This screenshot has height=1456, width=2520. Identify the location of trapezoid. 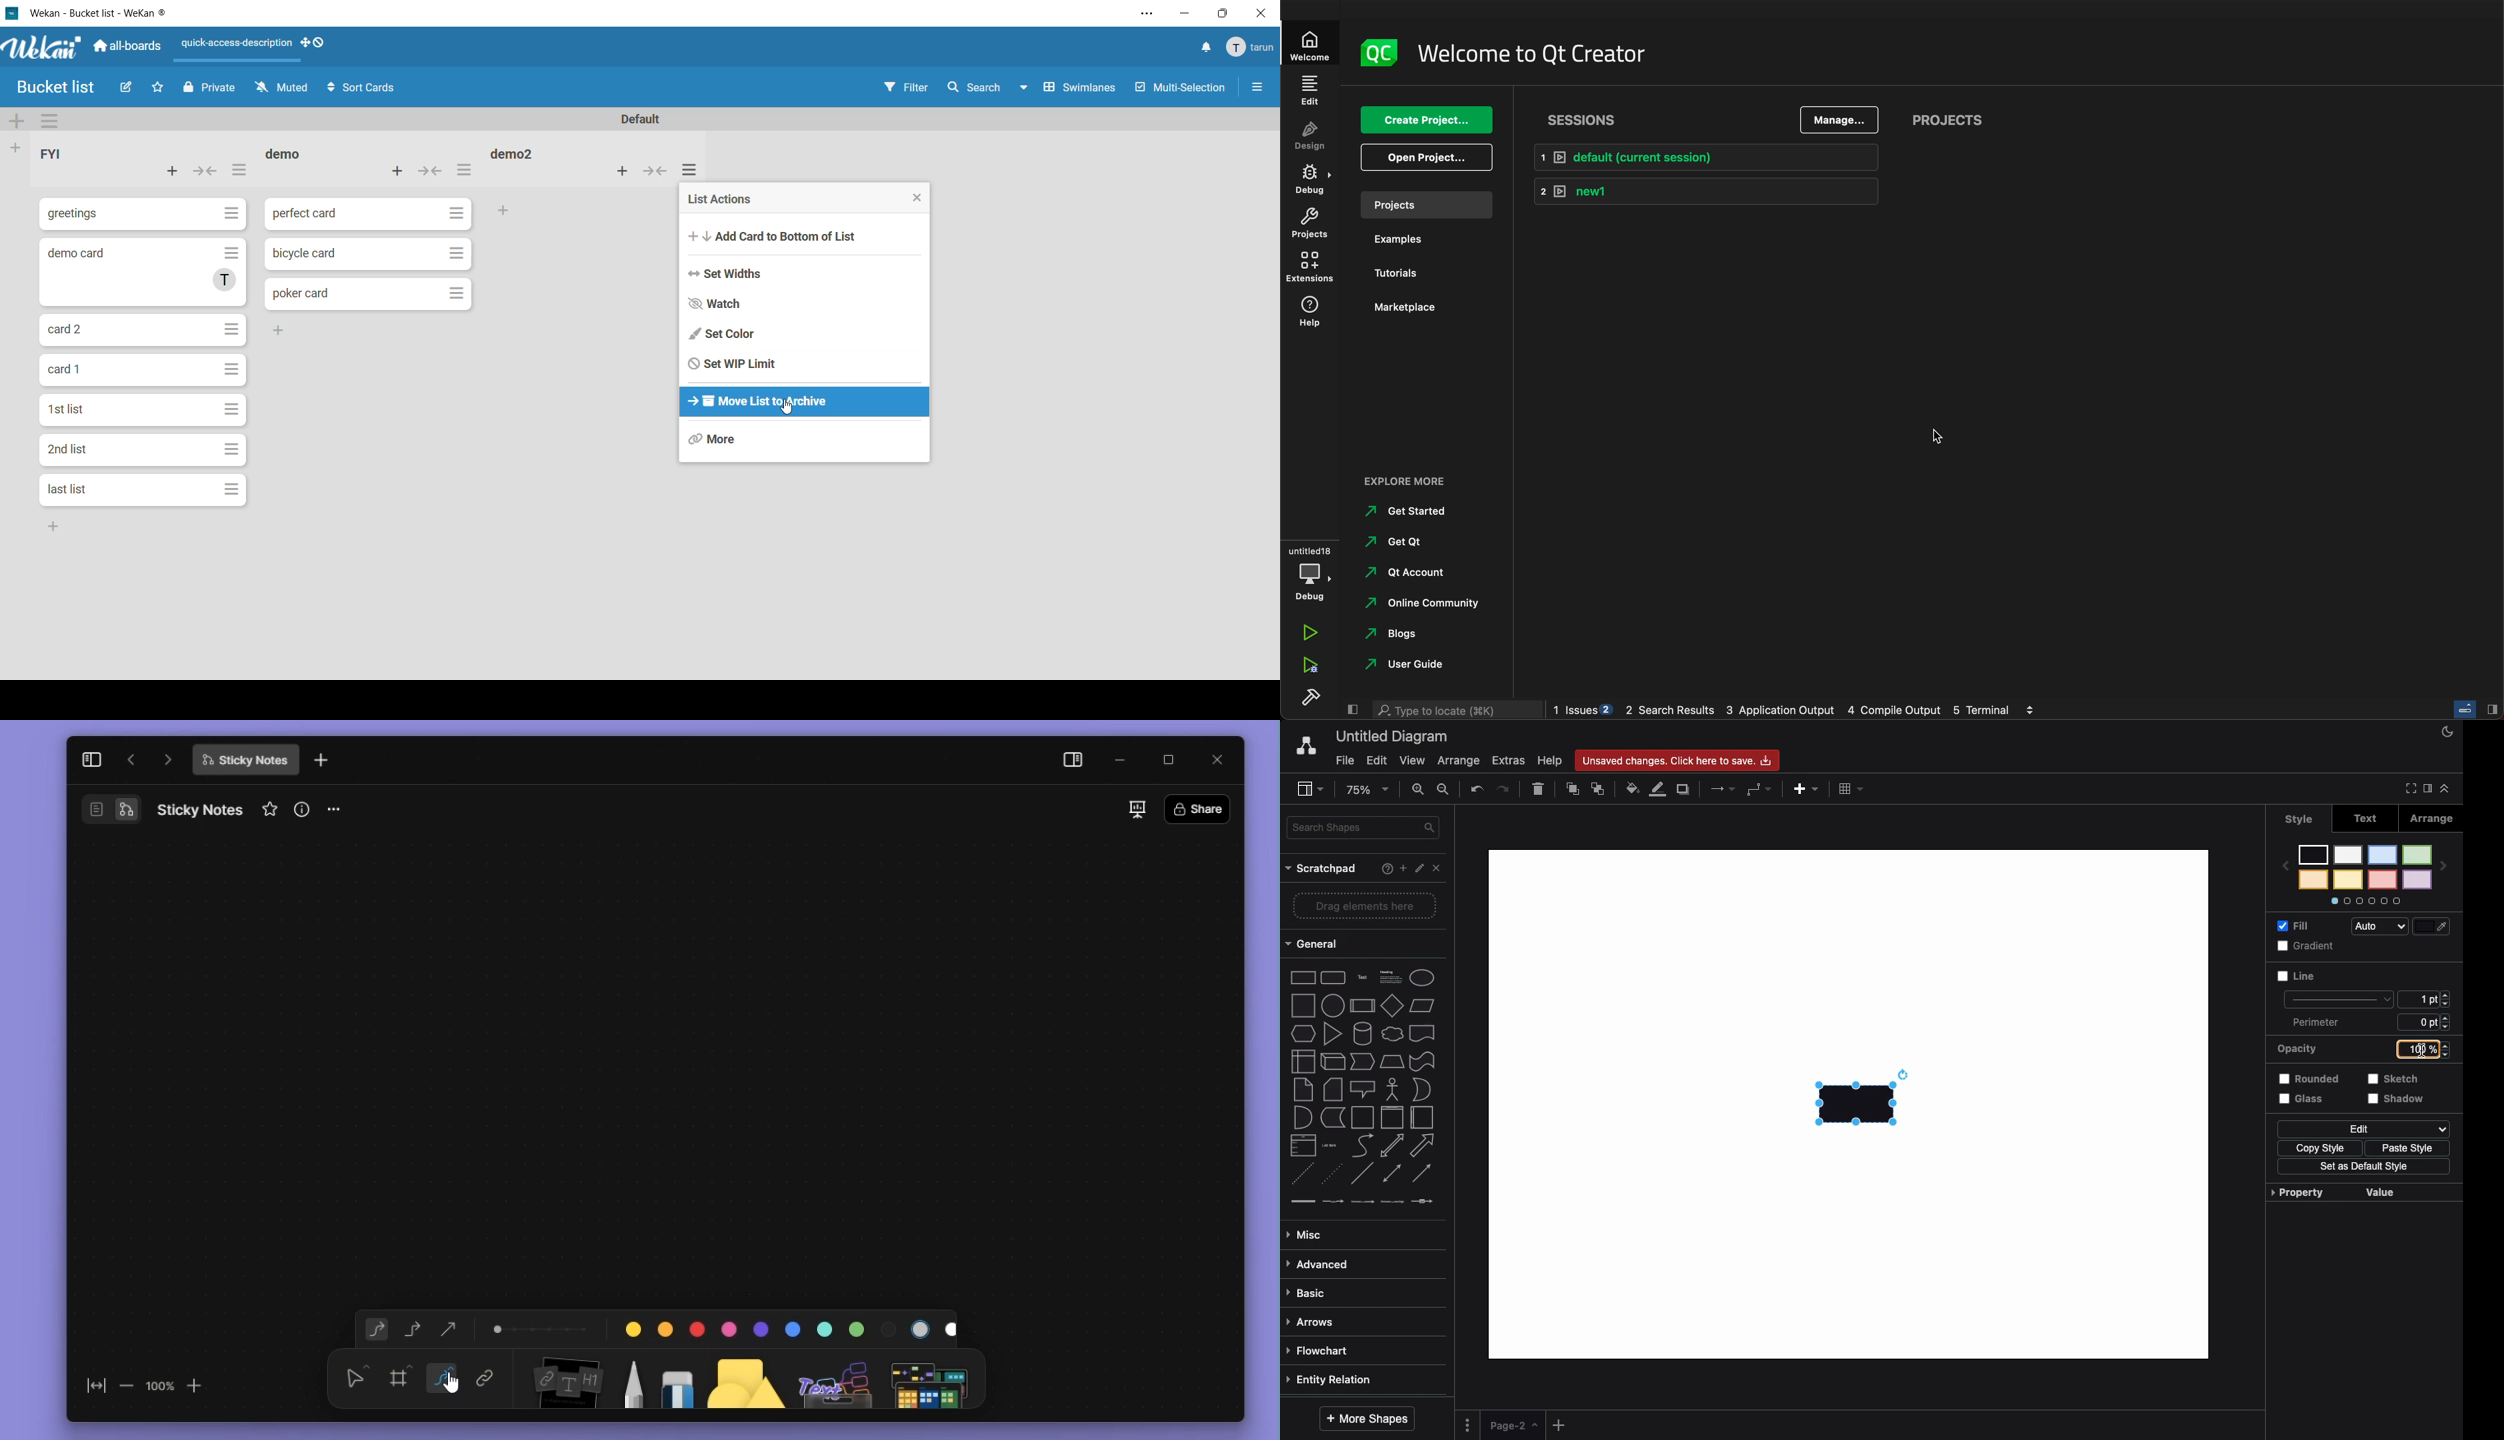
(1389, 1063).